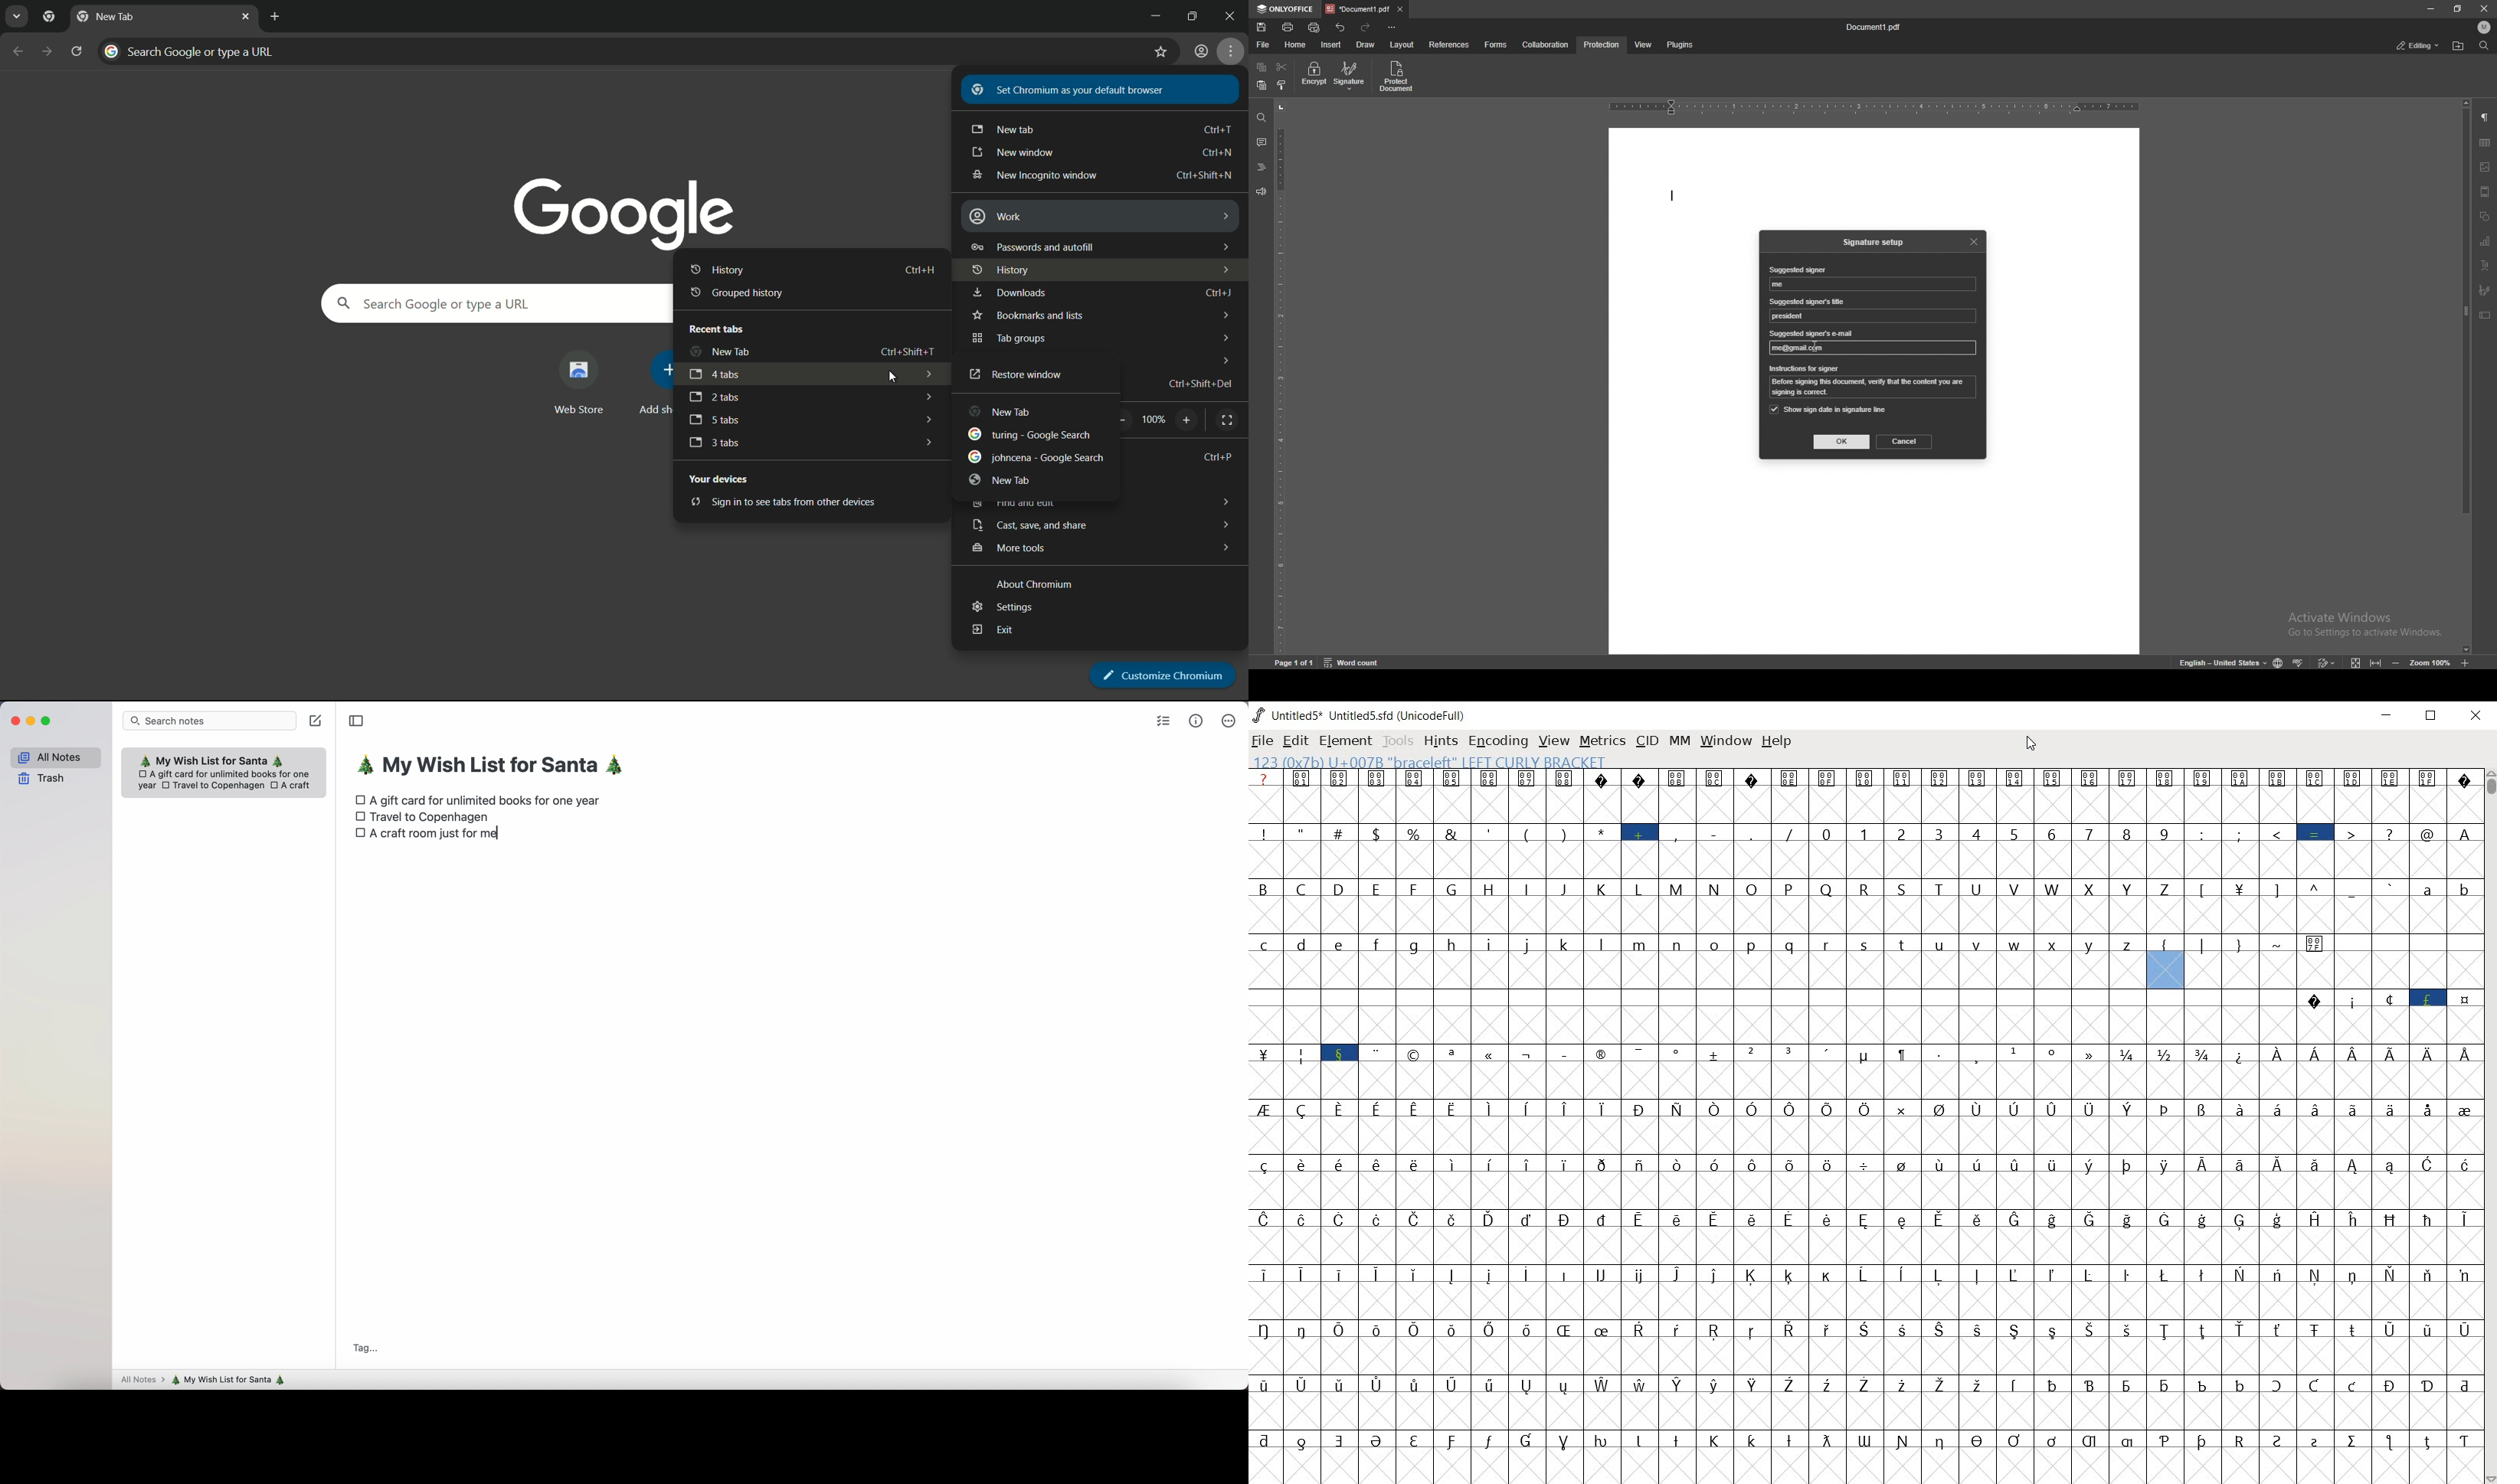  What do you see at coordinates (993, 631) in the screenshot?
I see `exit` at bounding box center [993, 631].